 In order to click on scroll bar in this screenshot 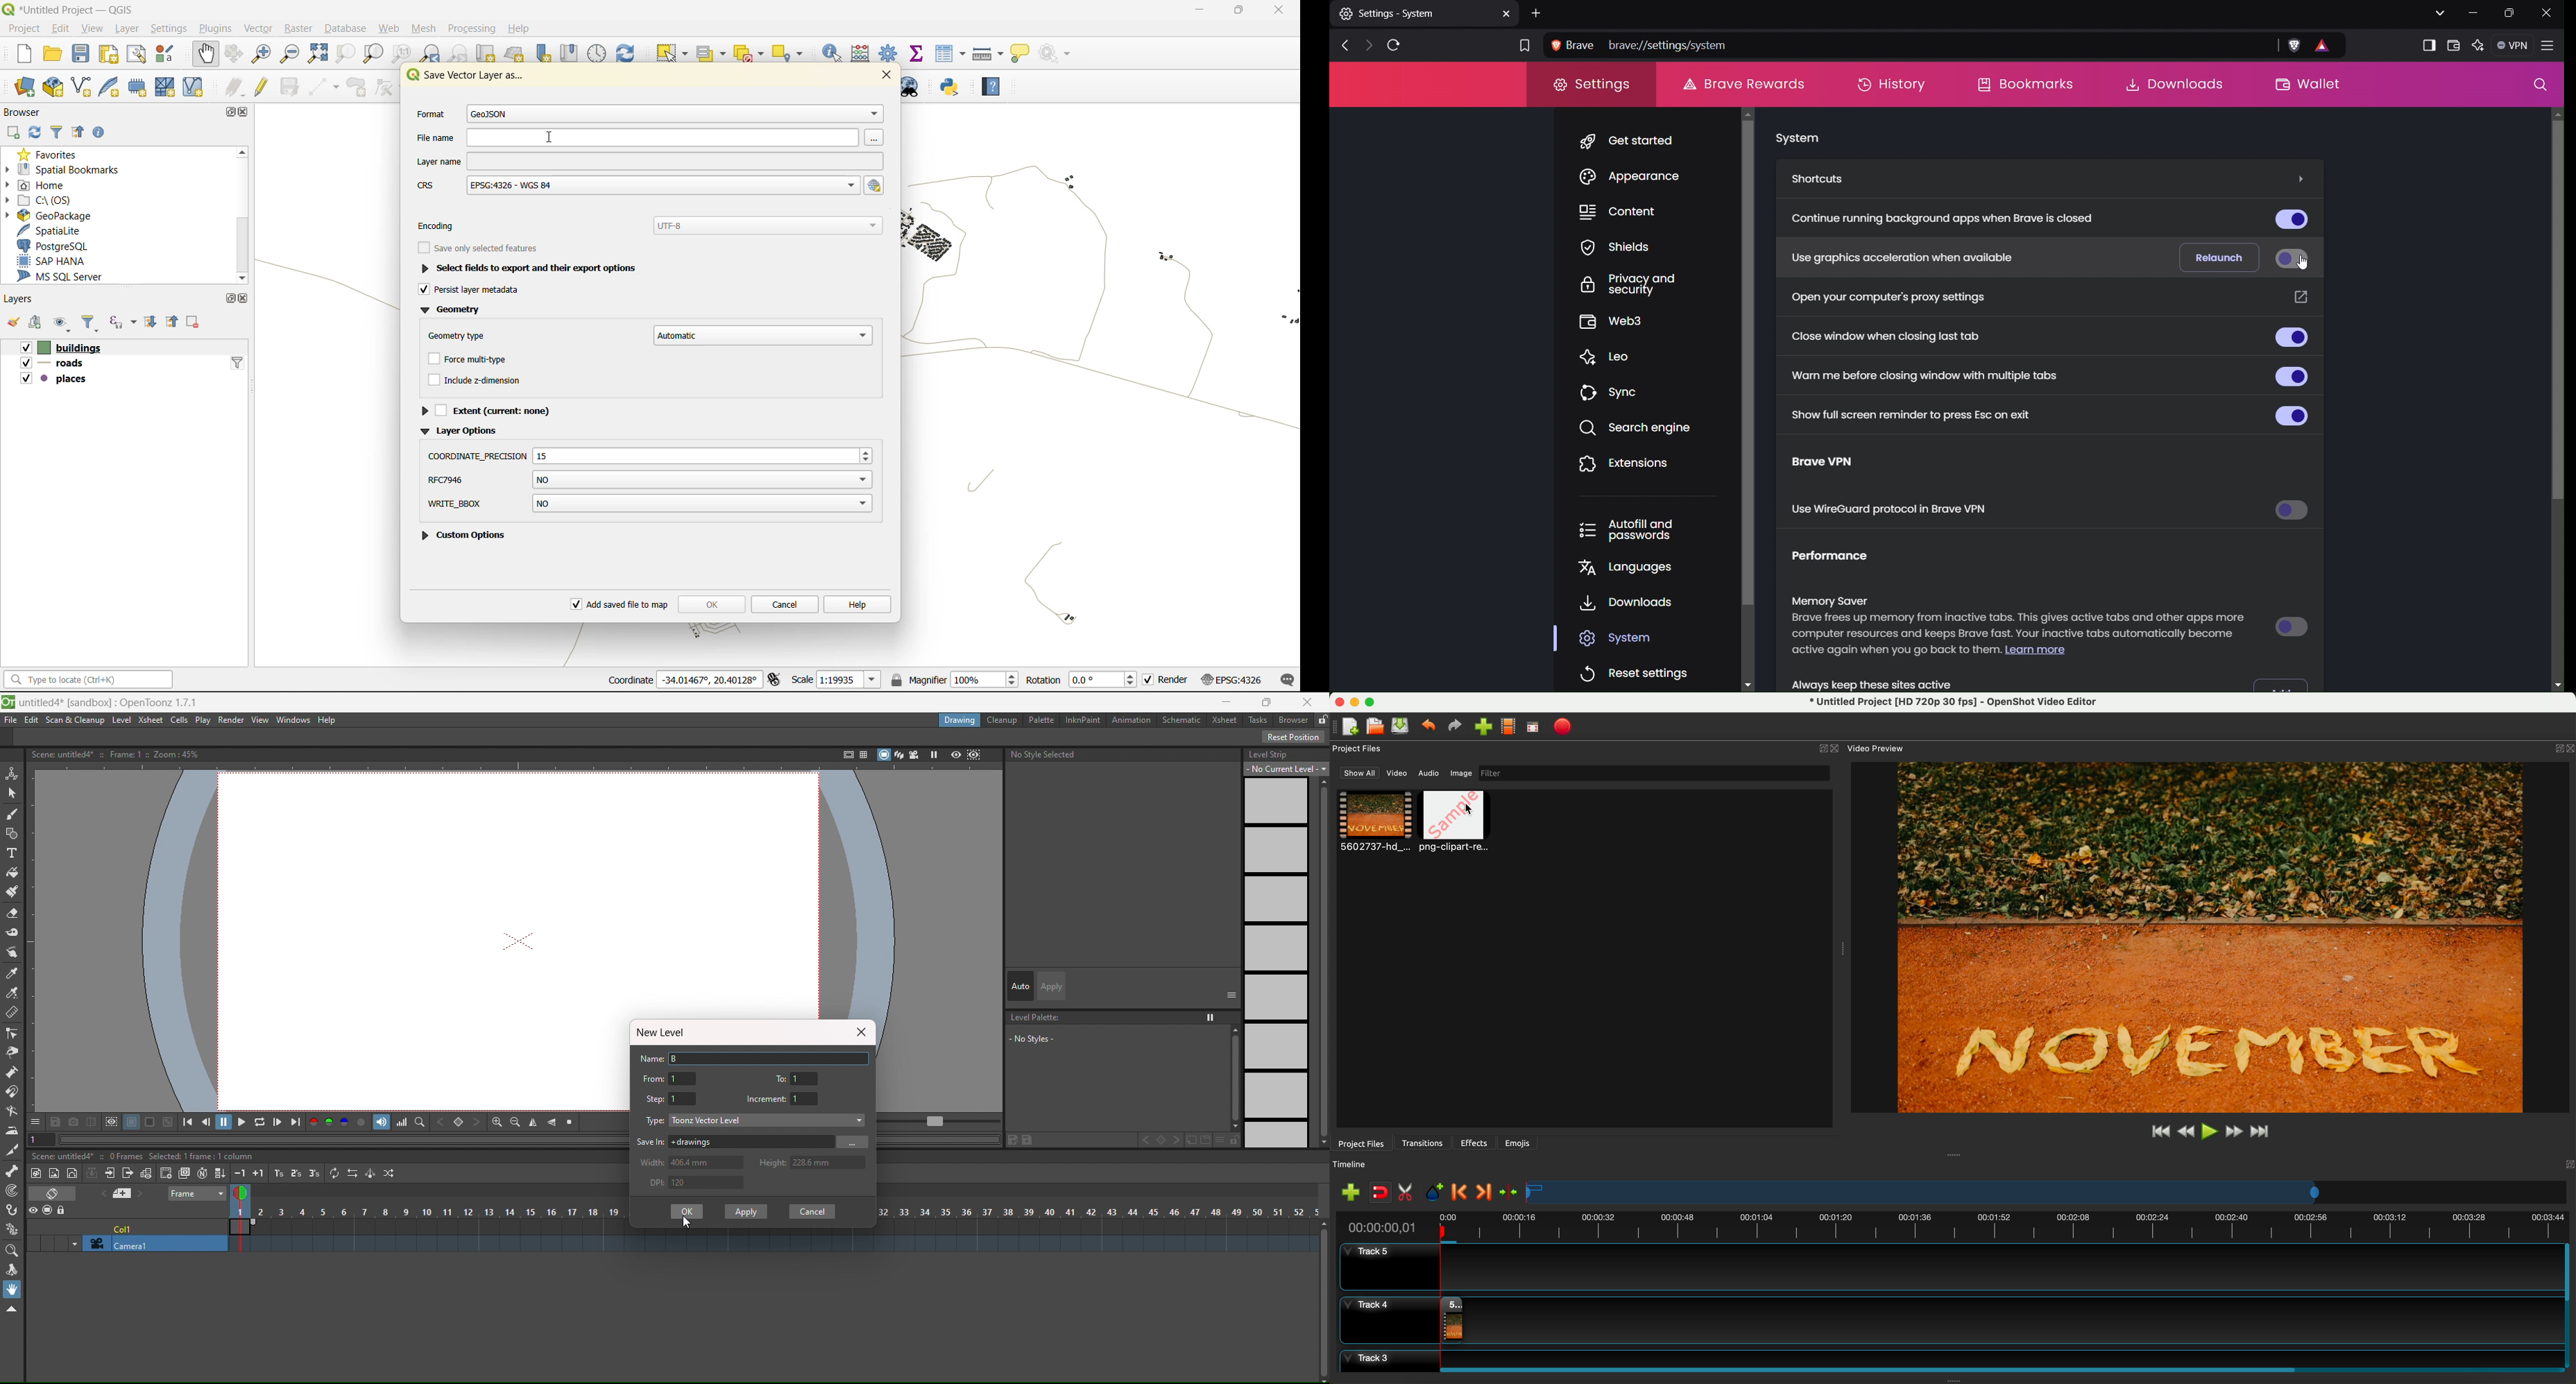, I will do `click(1997, 1369)`.